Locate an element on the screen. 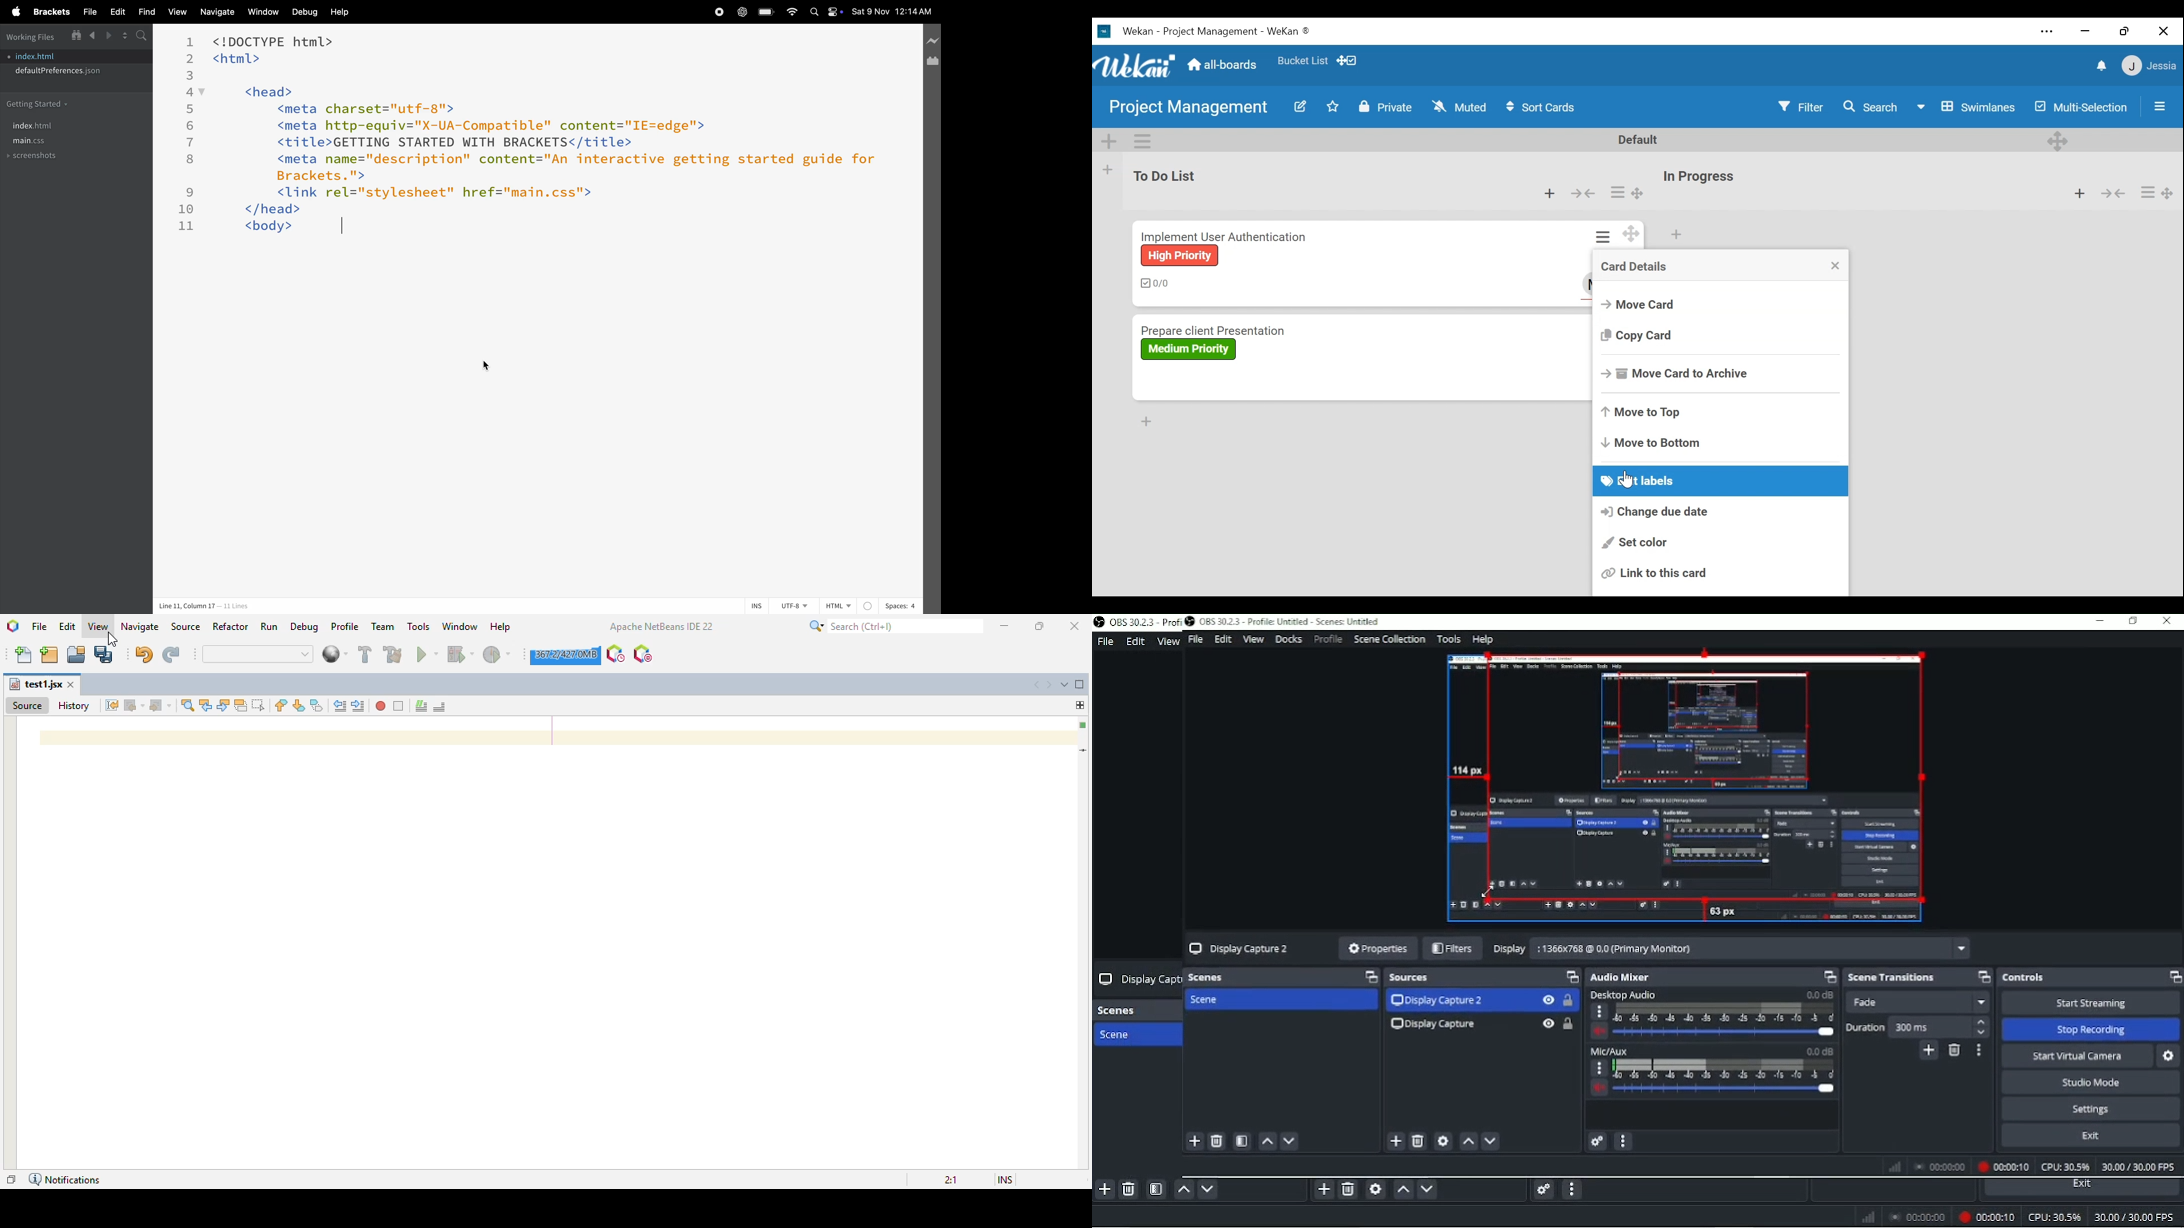 This screenshot has height=1232, width=2184. View is located at coordinates (1253, 640).